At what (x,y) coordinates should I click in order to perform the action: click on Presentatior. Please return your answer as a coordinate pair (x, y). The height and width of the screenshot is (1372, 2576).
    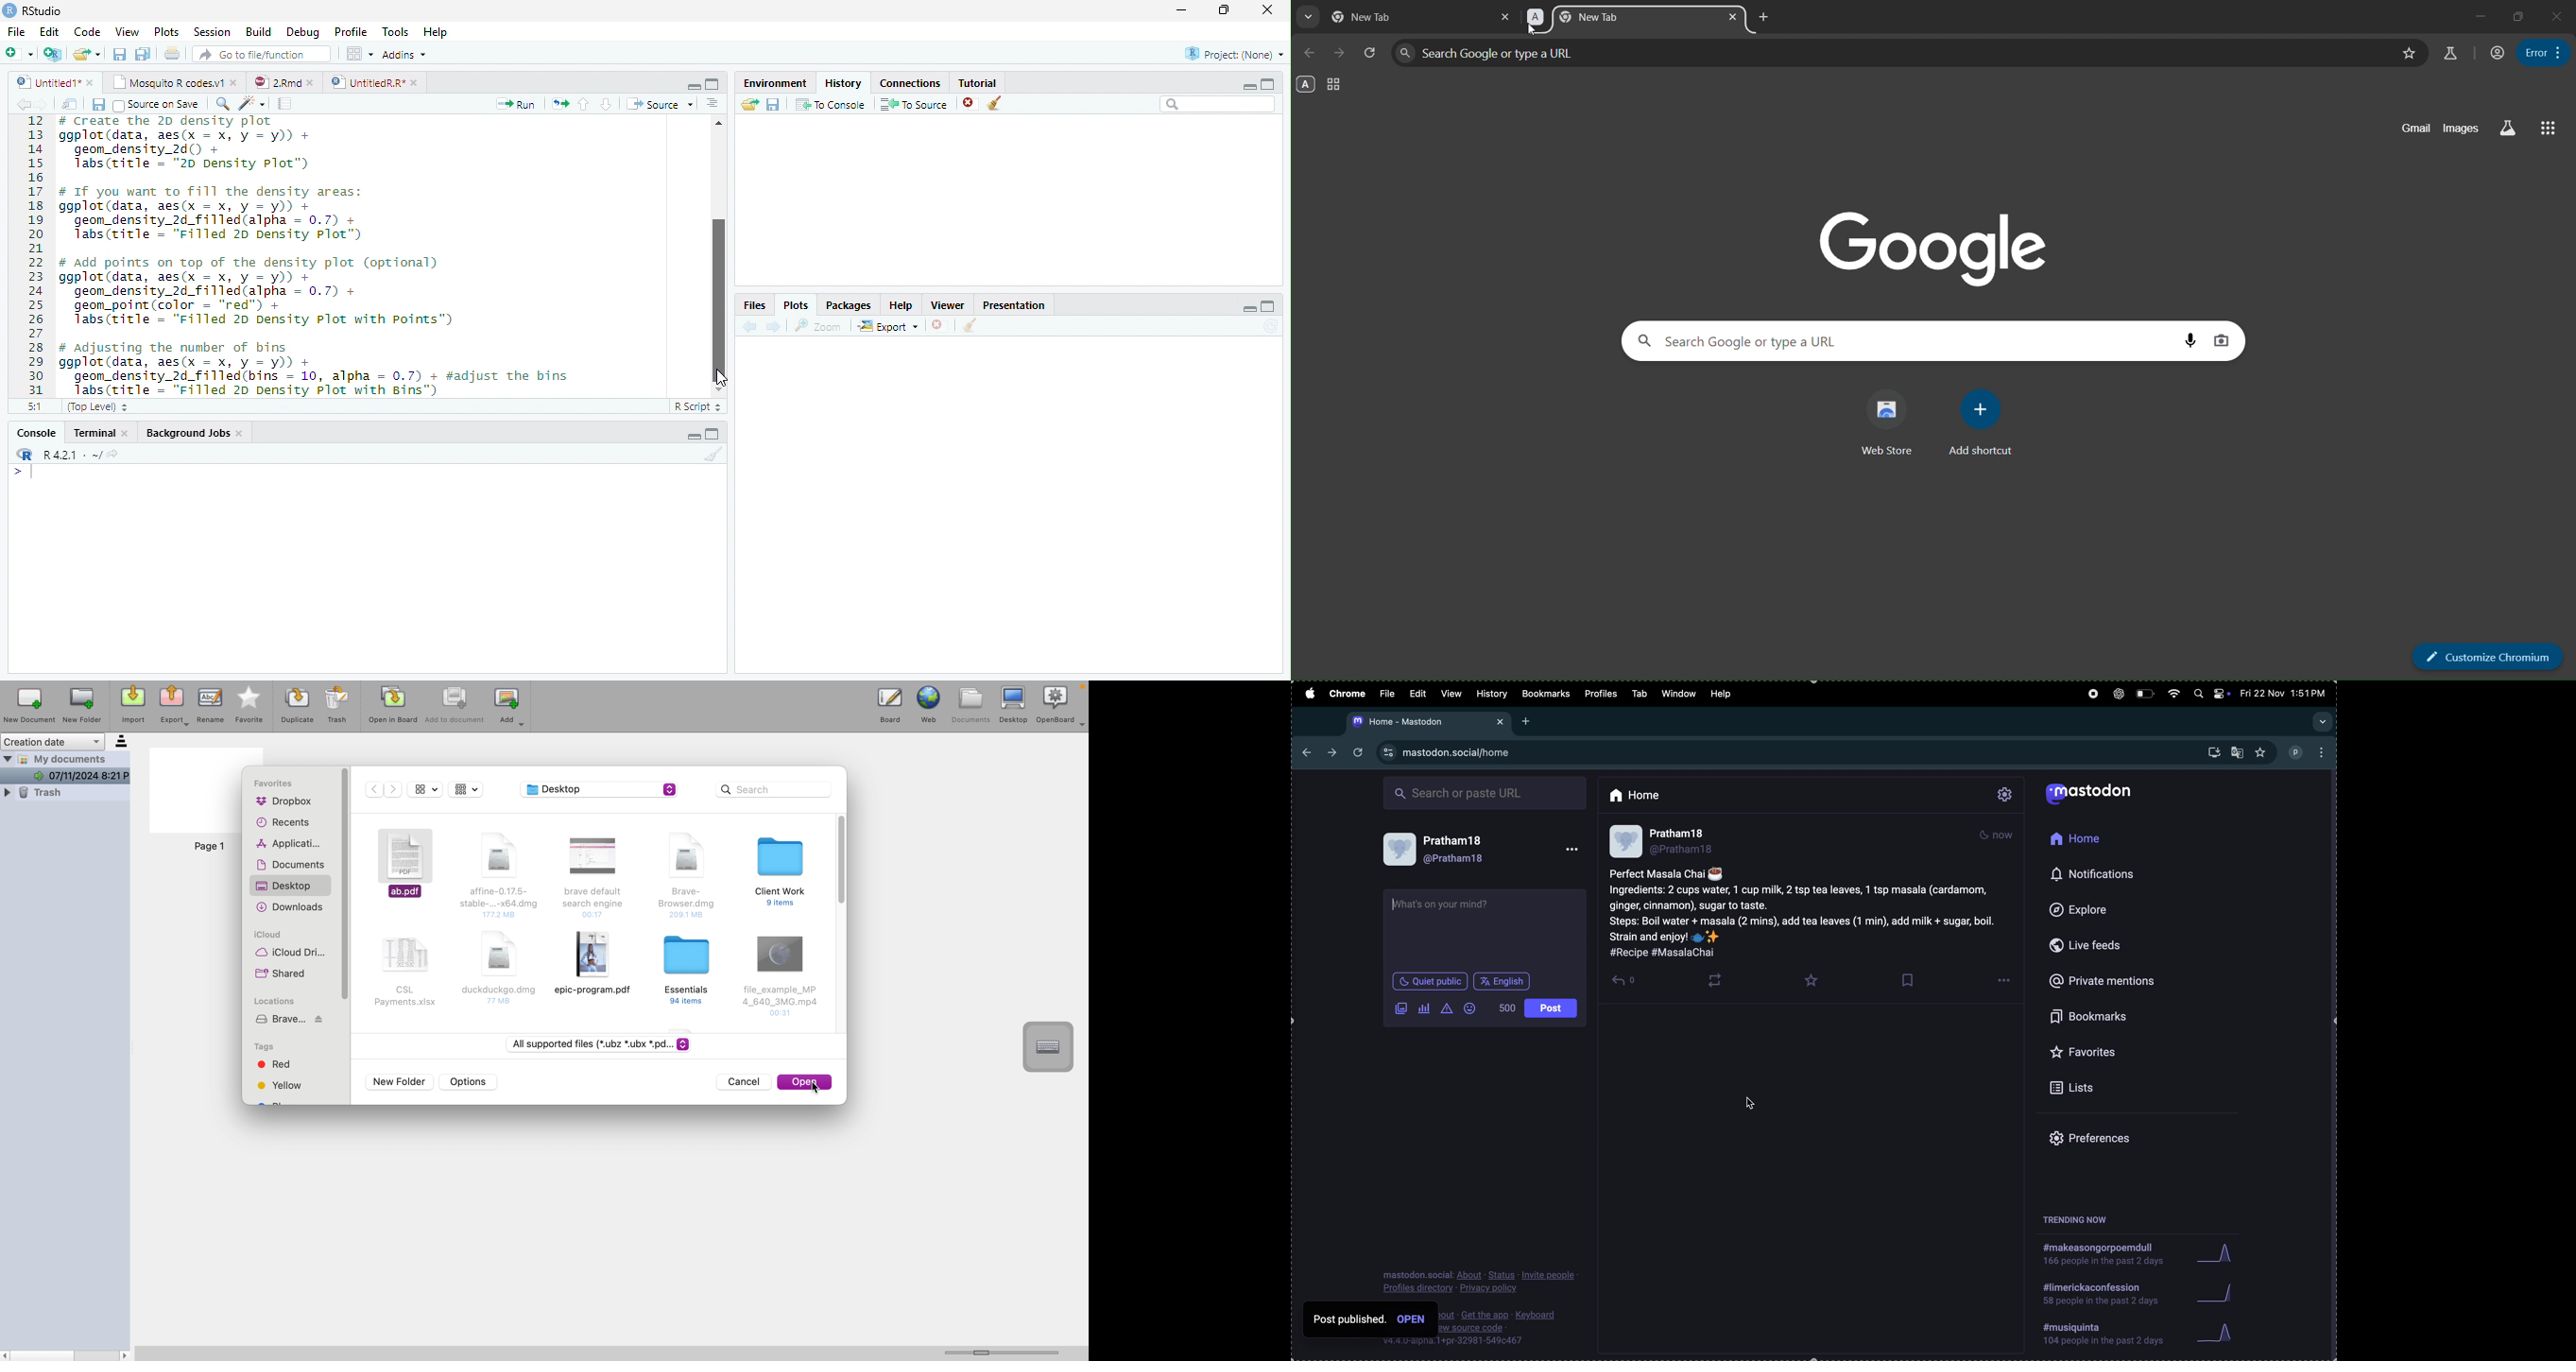
    Looking at the image, I should click on (1013, 306).